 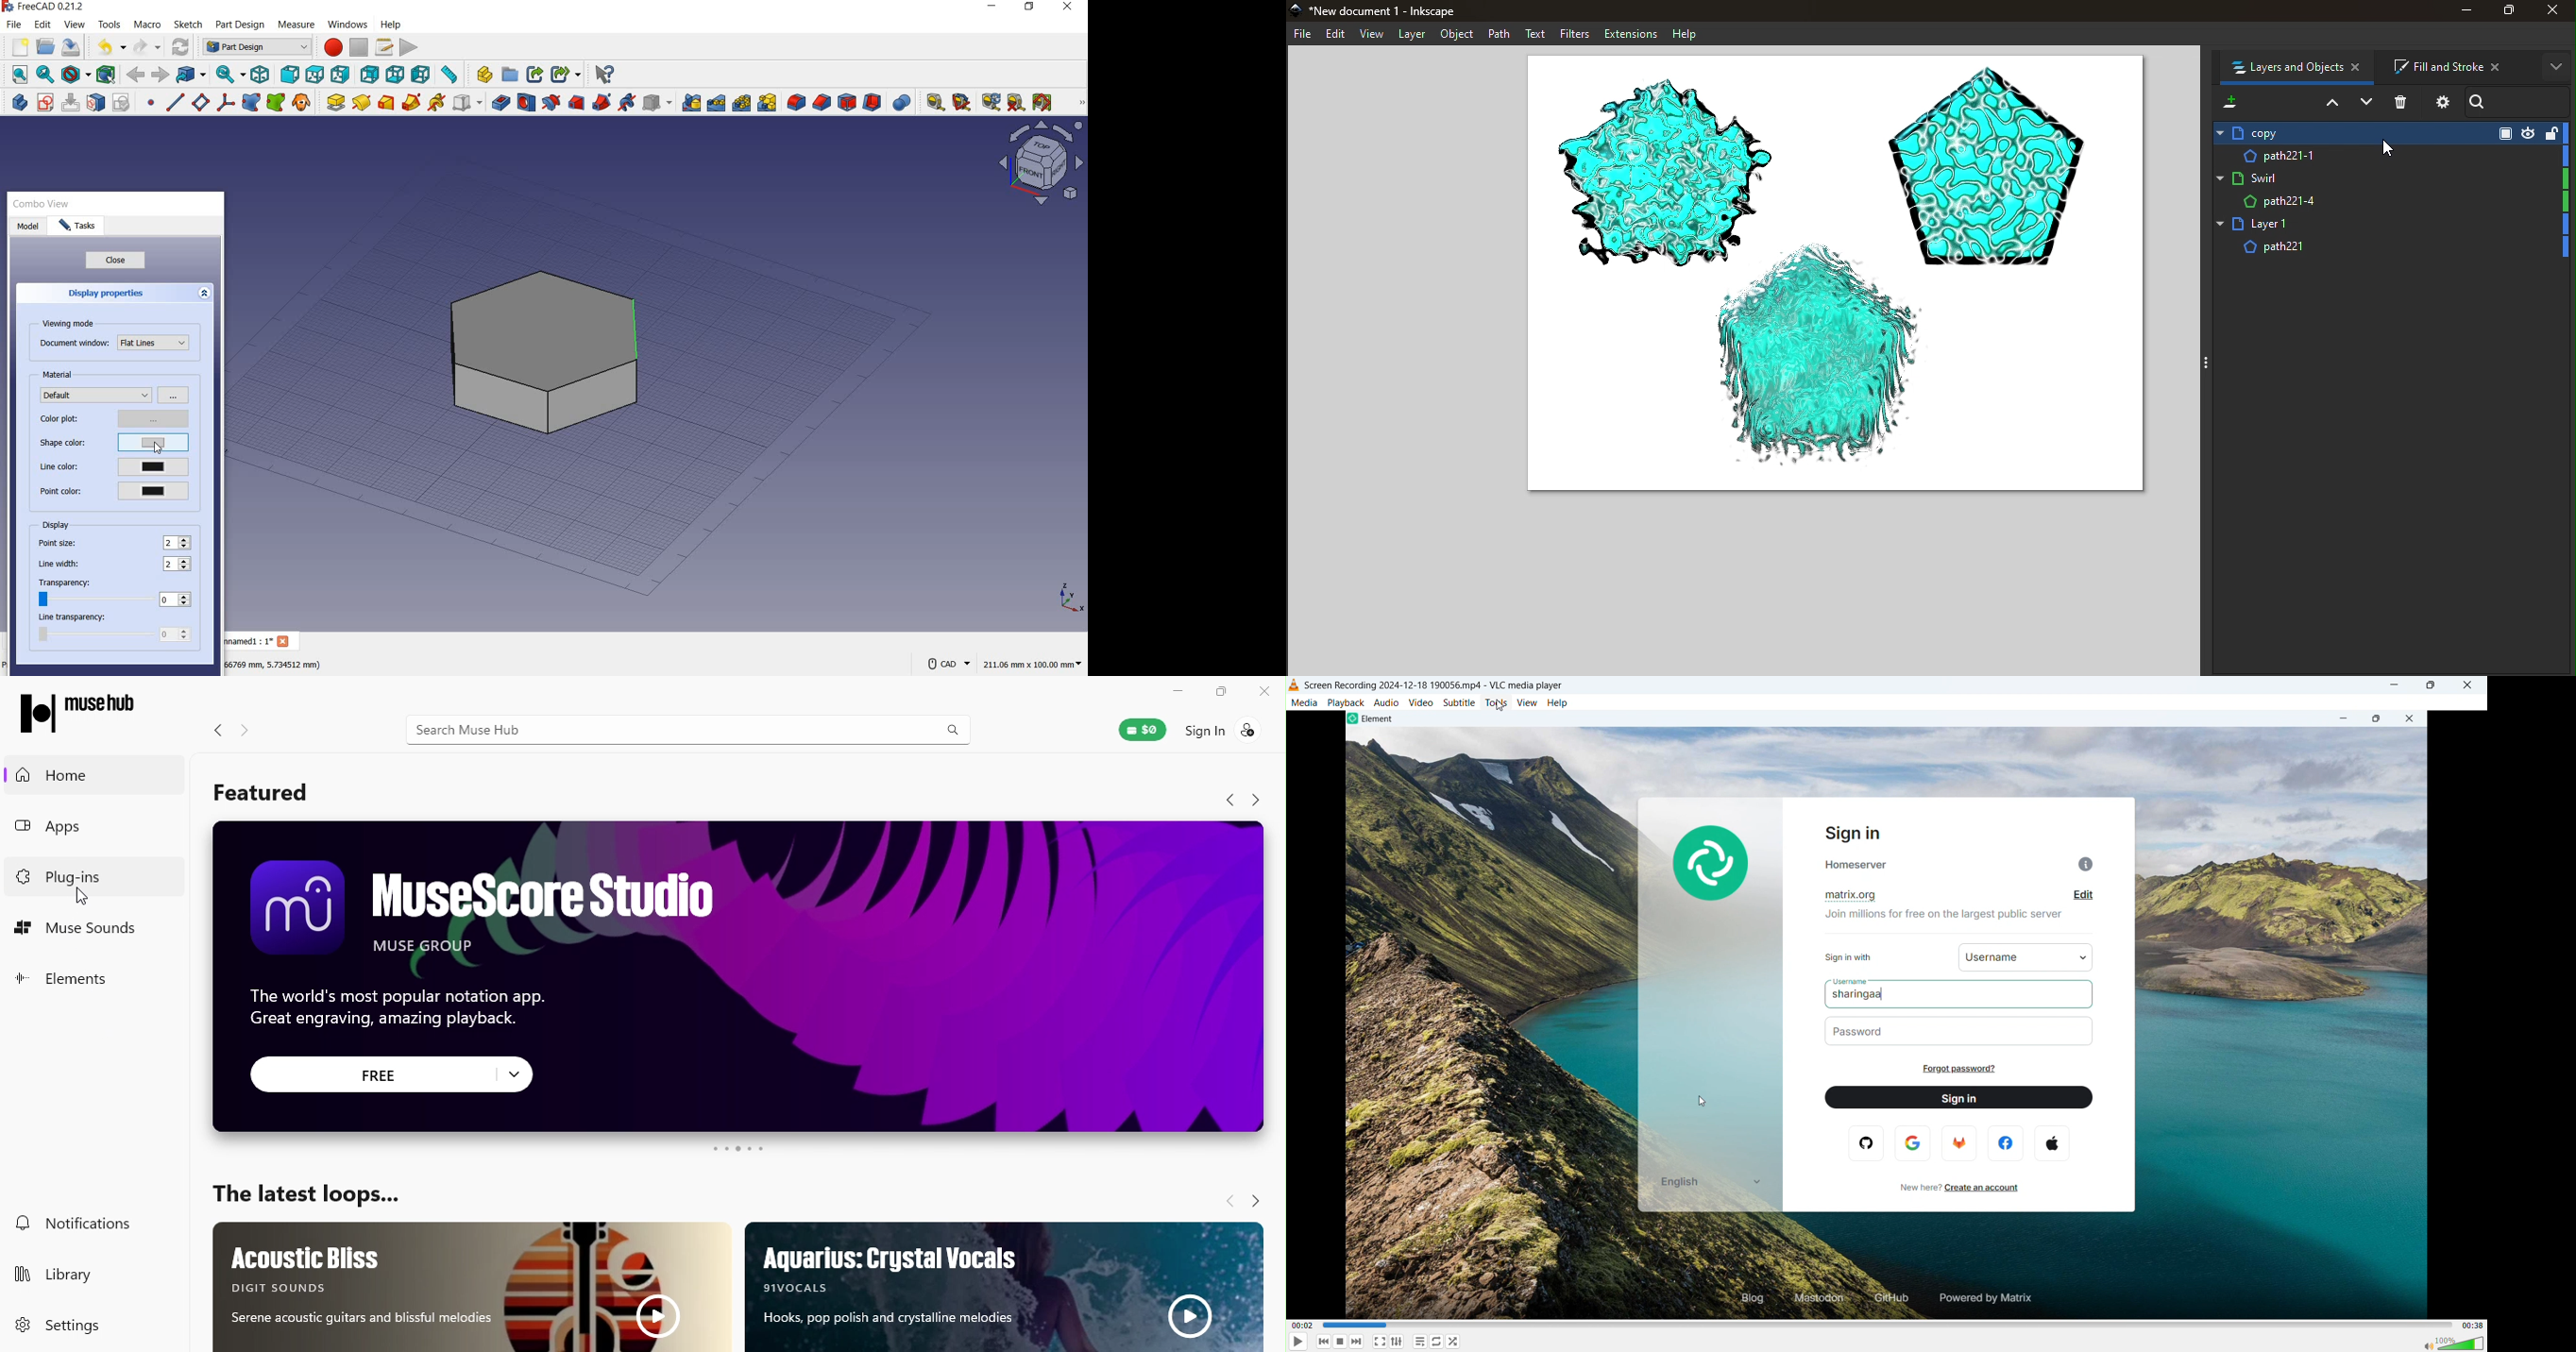 What do you see at coordinates (901, 103) in the screenshot?
I see `Boolean Operation` at bounding box center [901, 103].